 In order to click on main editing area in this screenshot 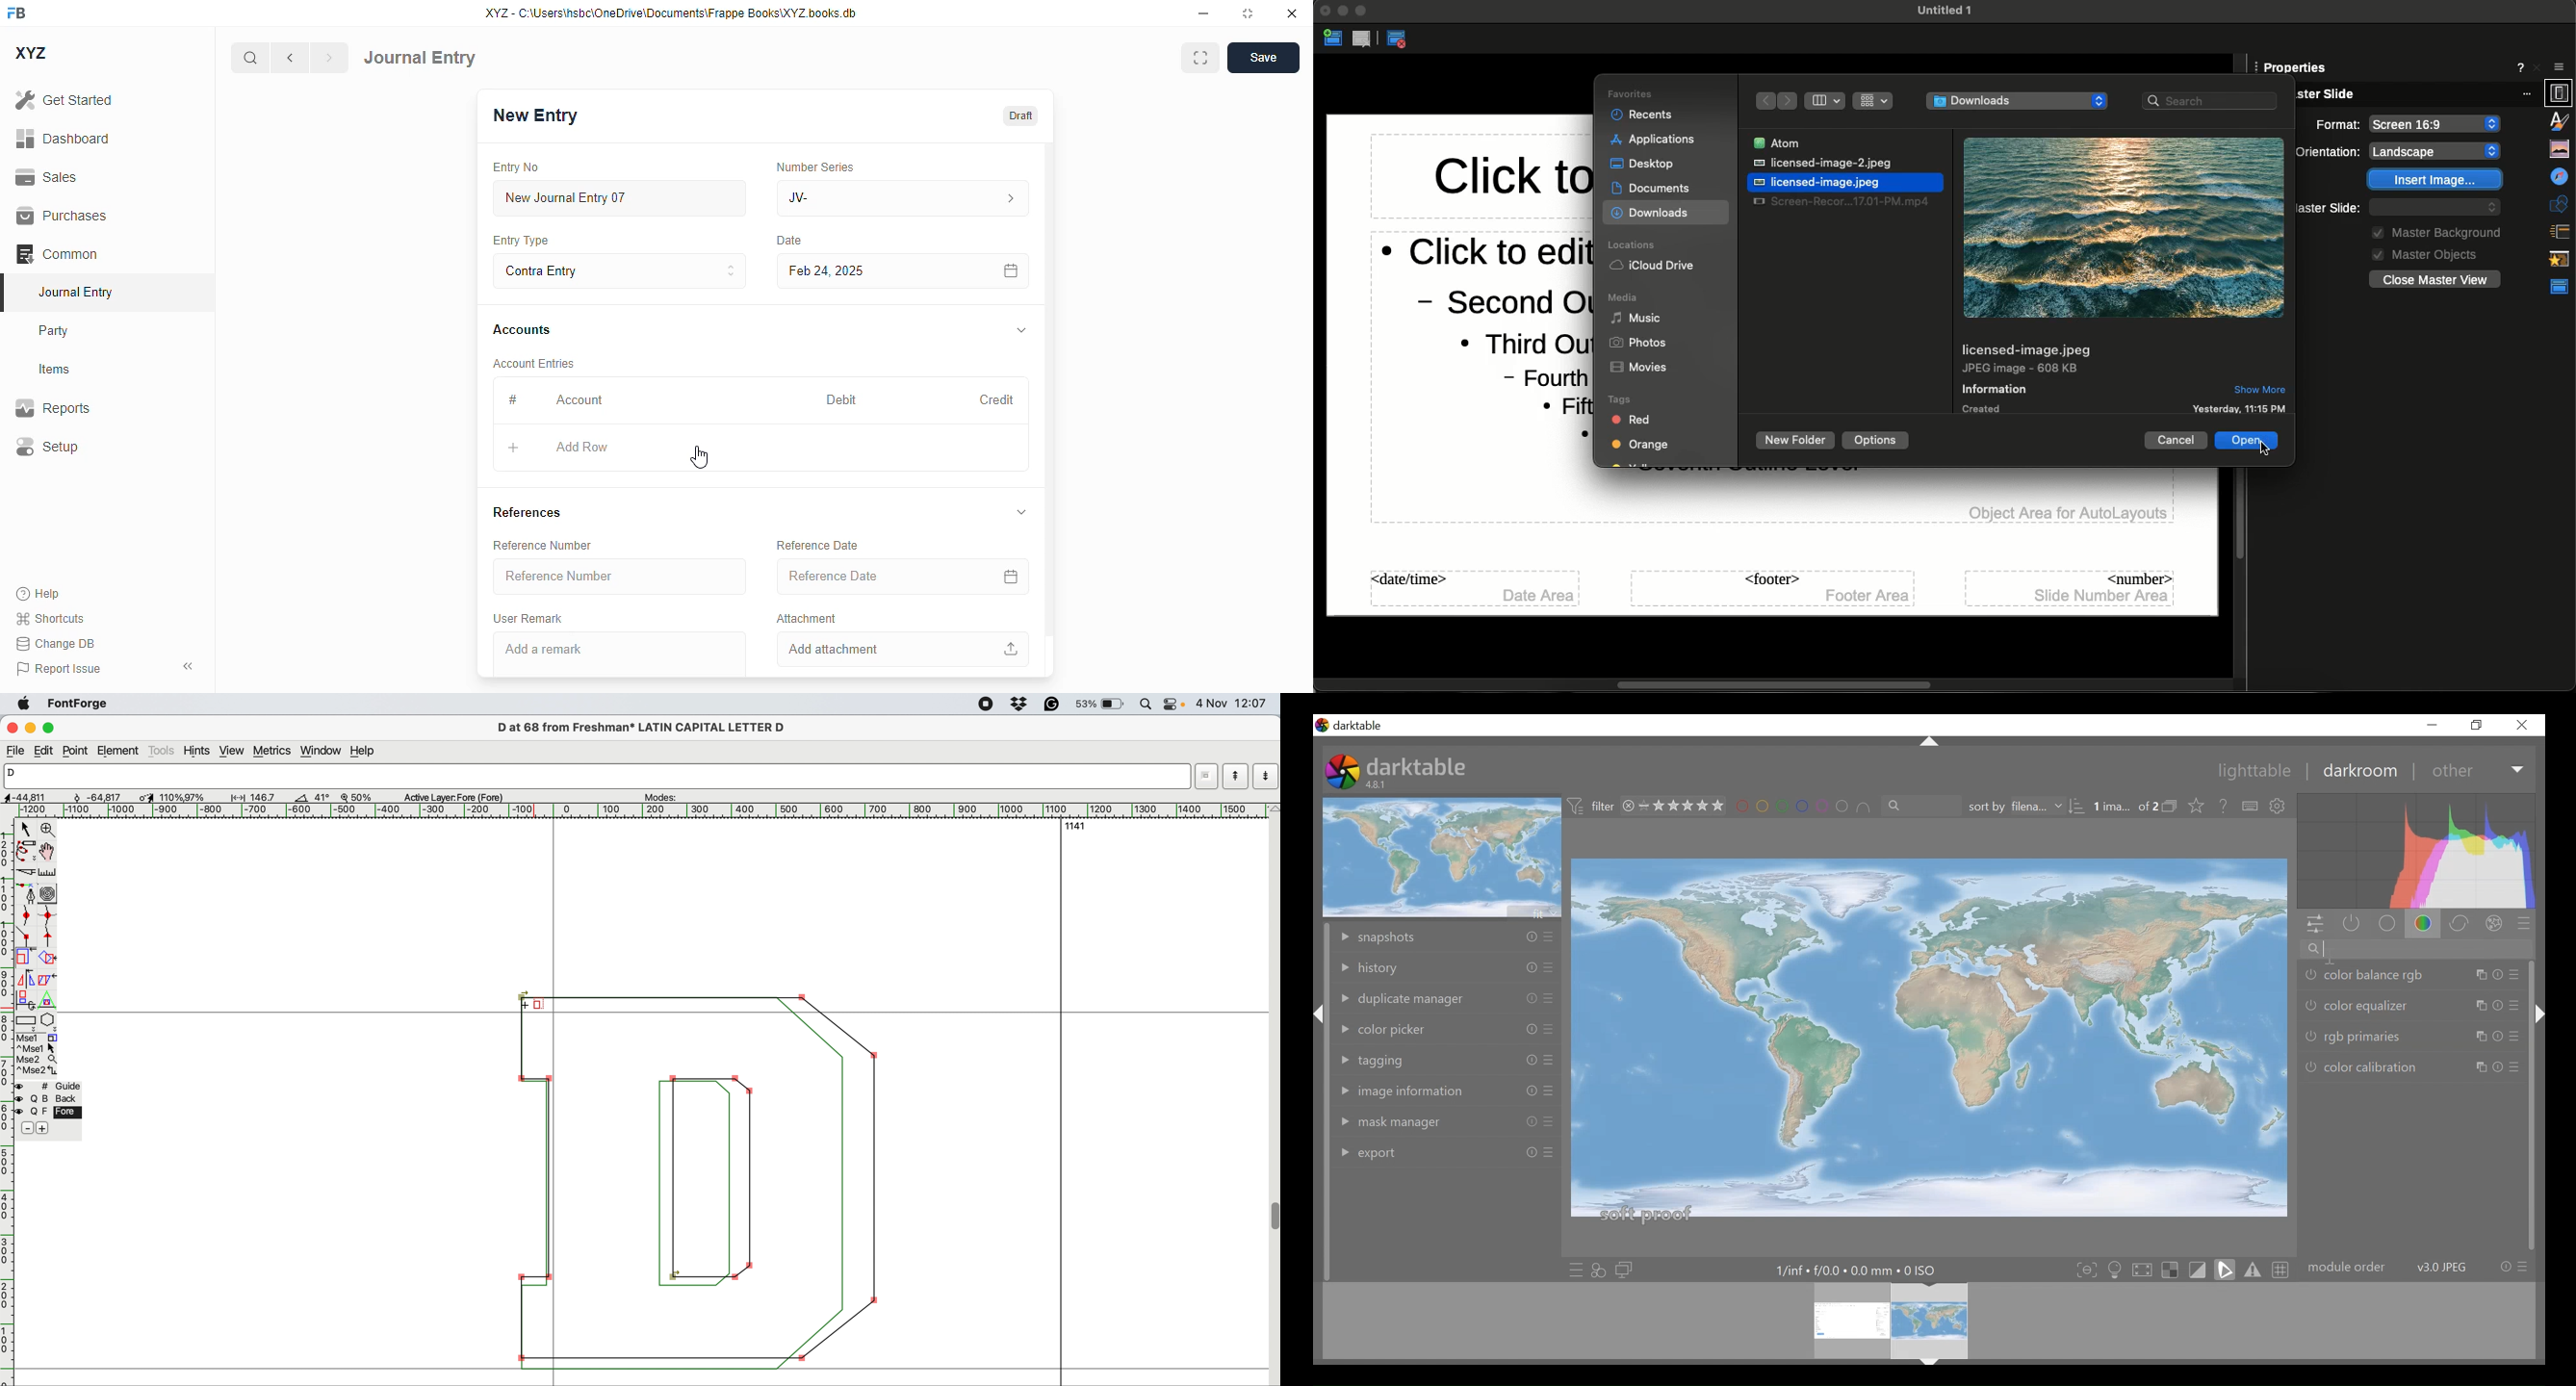, I will do `click(1930, 1043)`.